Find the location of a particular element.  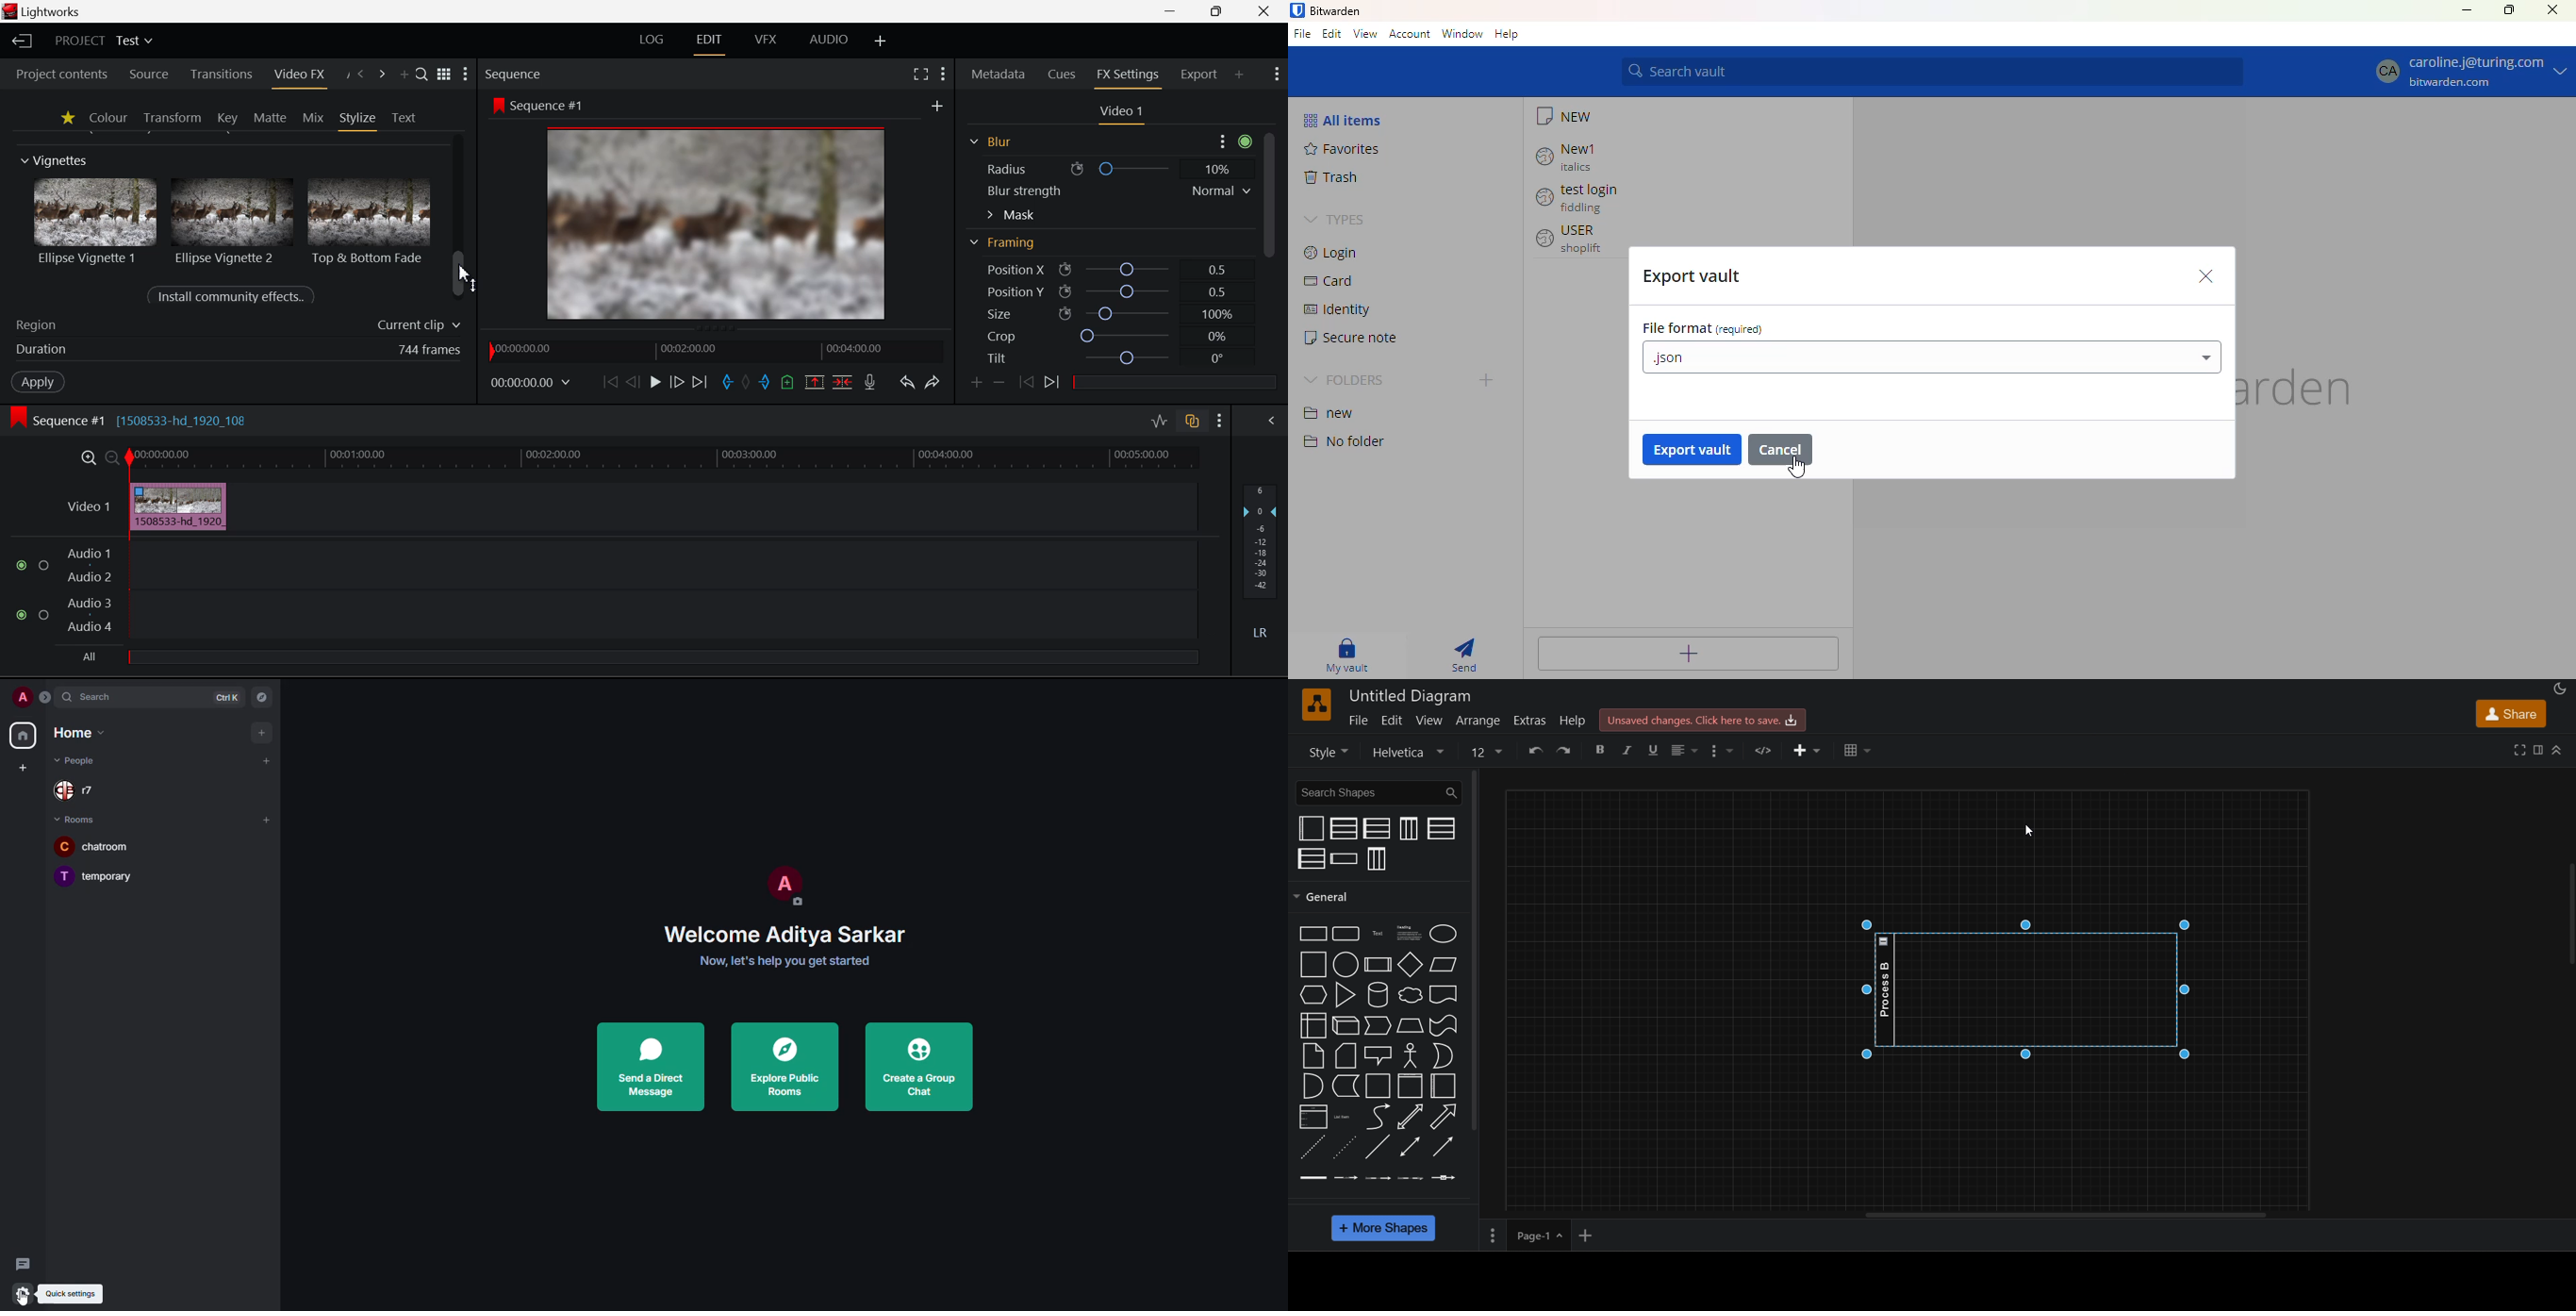

Toggle list & title view is located at coordinates (444, 76).